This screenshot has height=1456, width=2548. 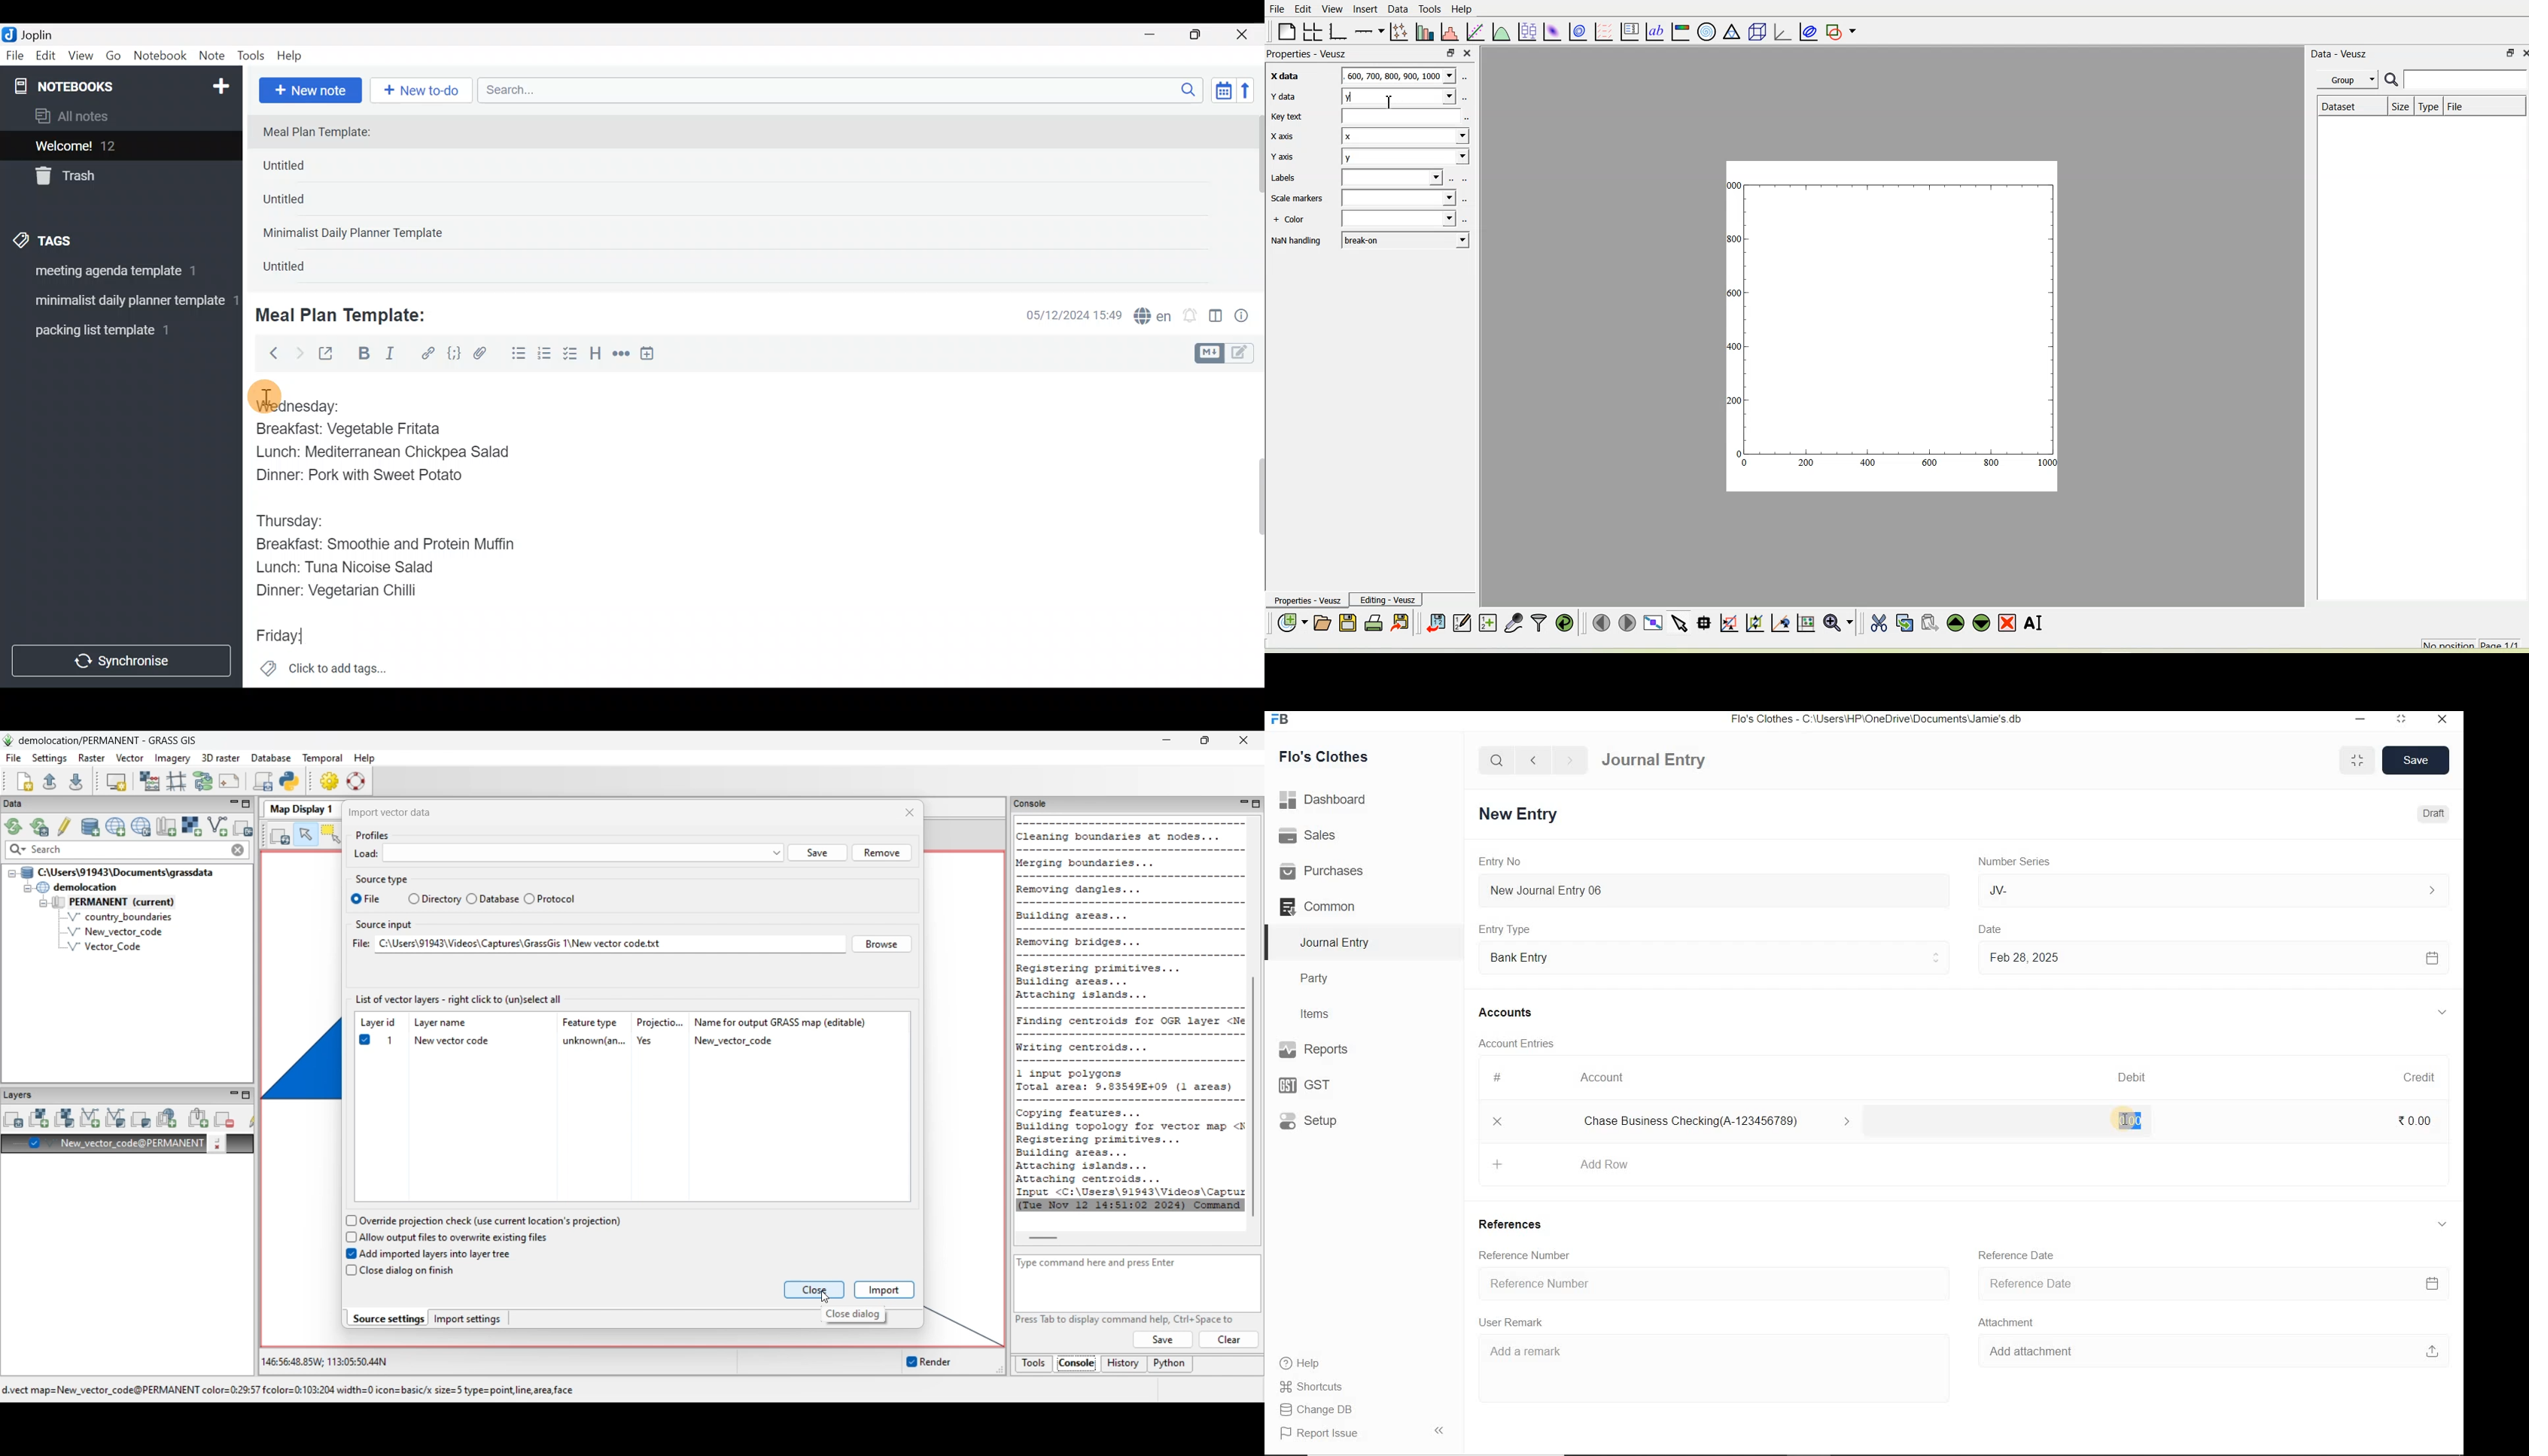 I want to click on ternary graph, so click(x=1732, y=32).